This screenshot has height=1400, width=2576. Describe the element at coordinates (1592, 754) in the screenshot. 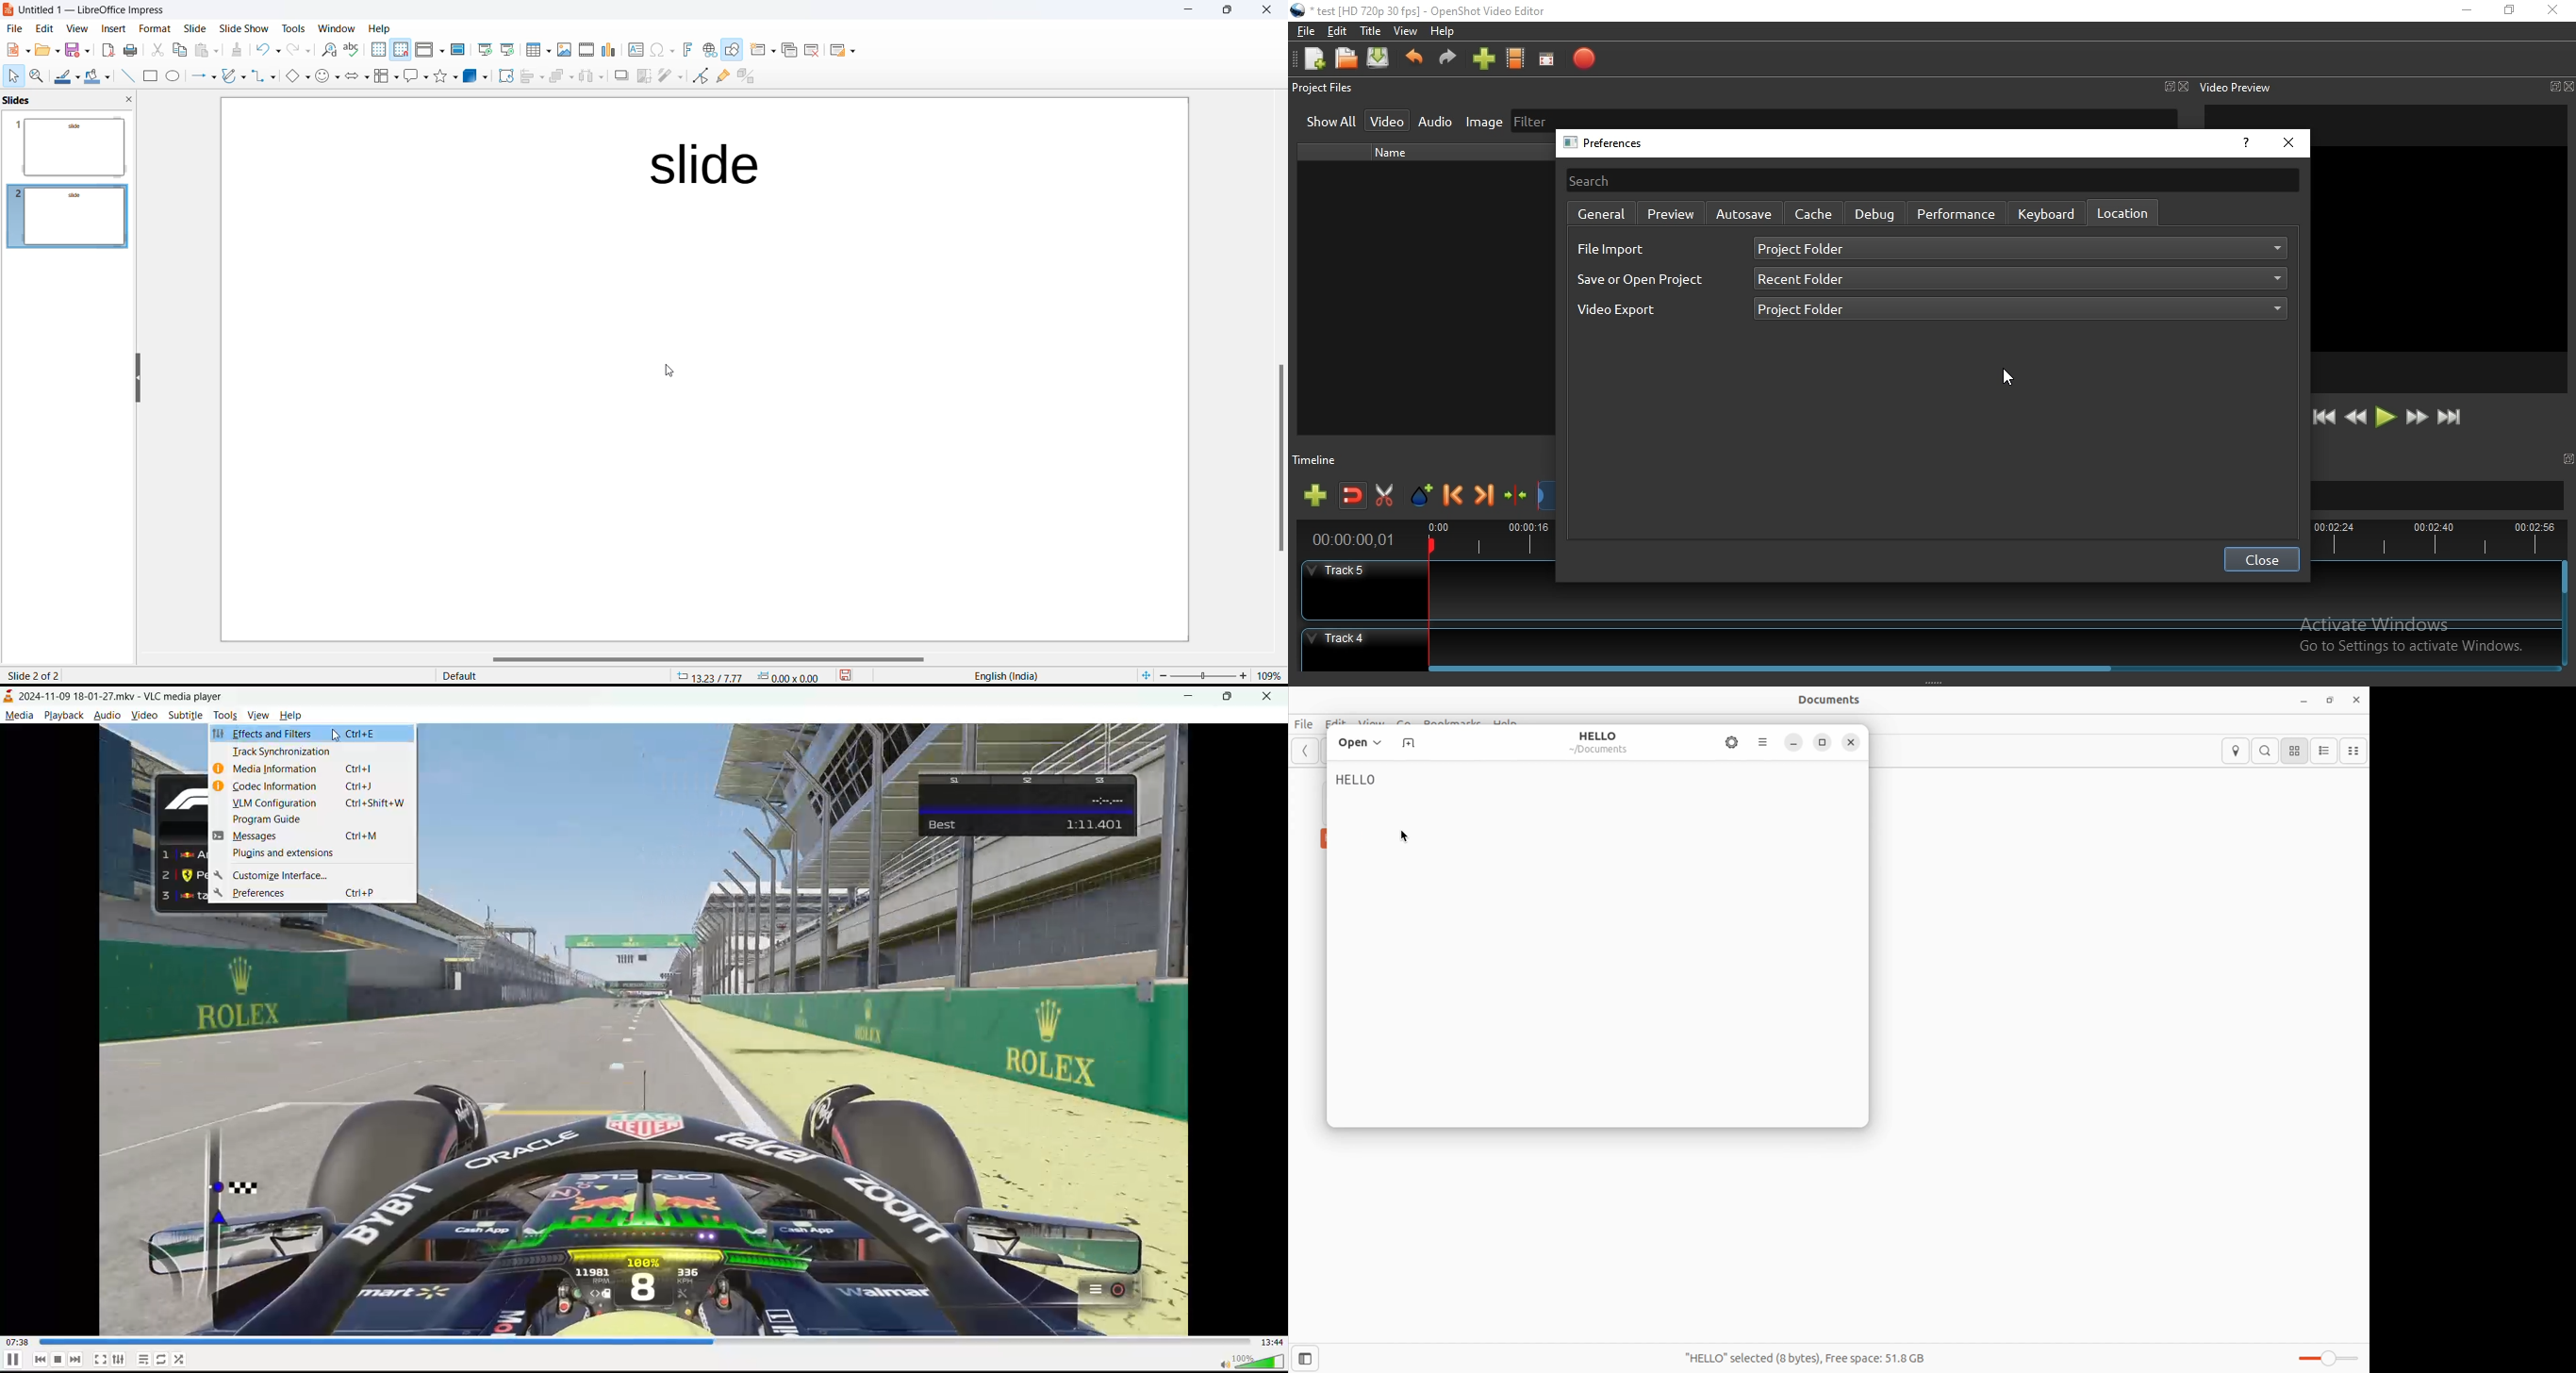

I see `Documents` at that location.